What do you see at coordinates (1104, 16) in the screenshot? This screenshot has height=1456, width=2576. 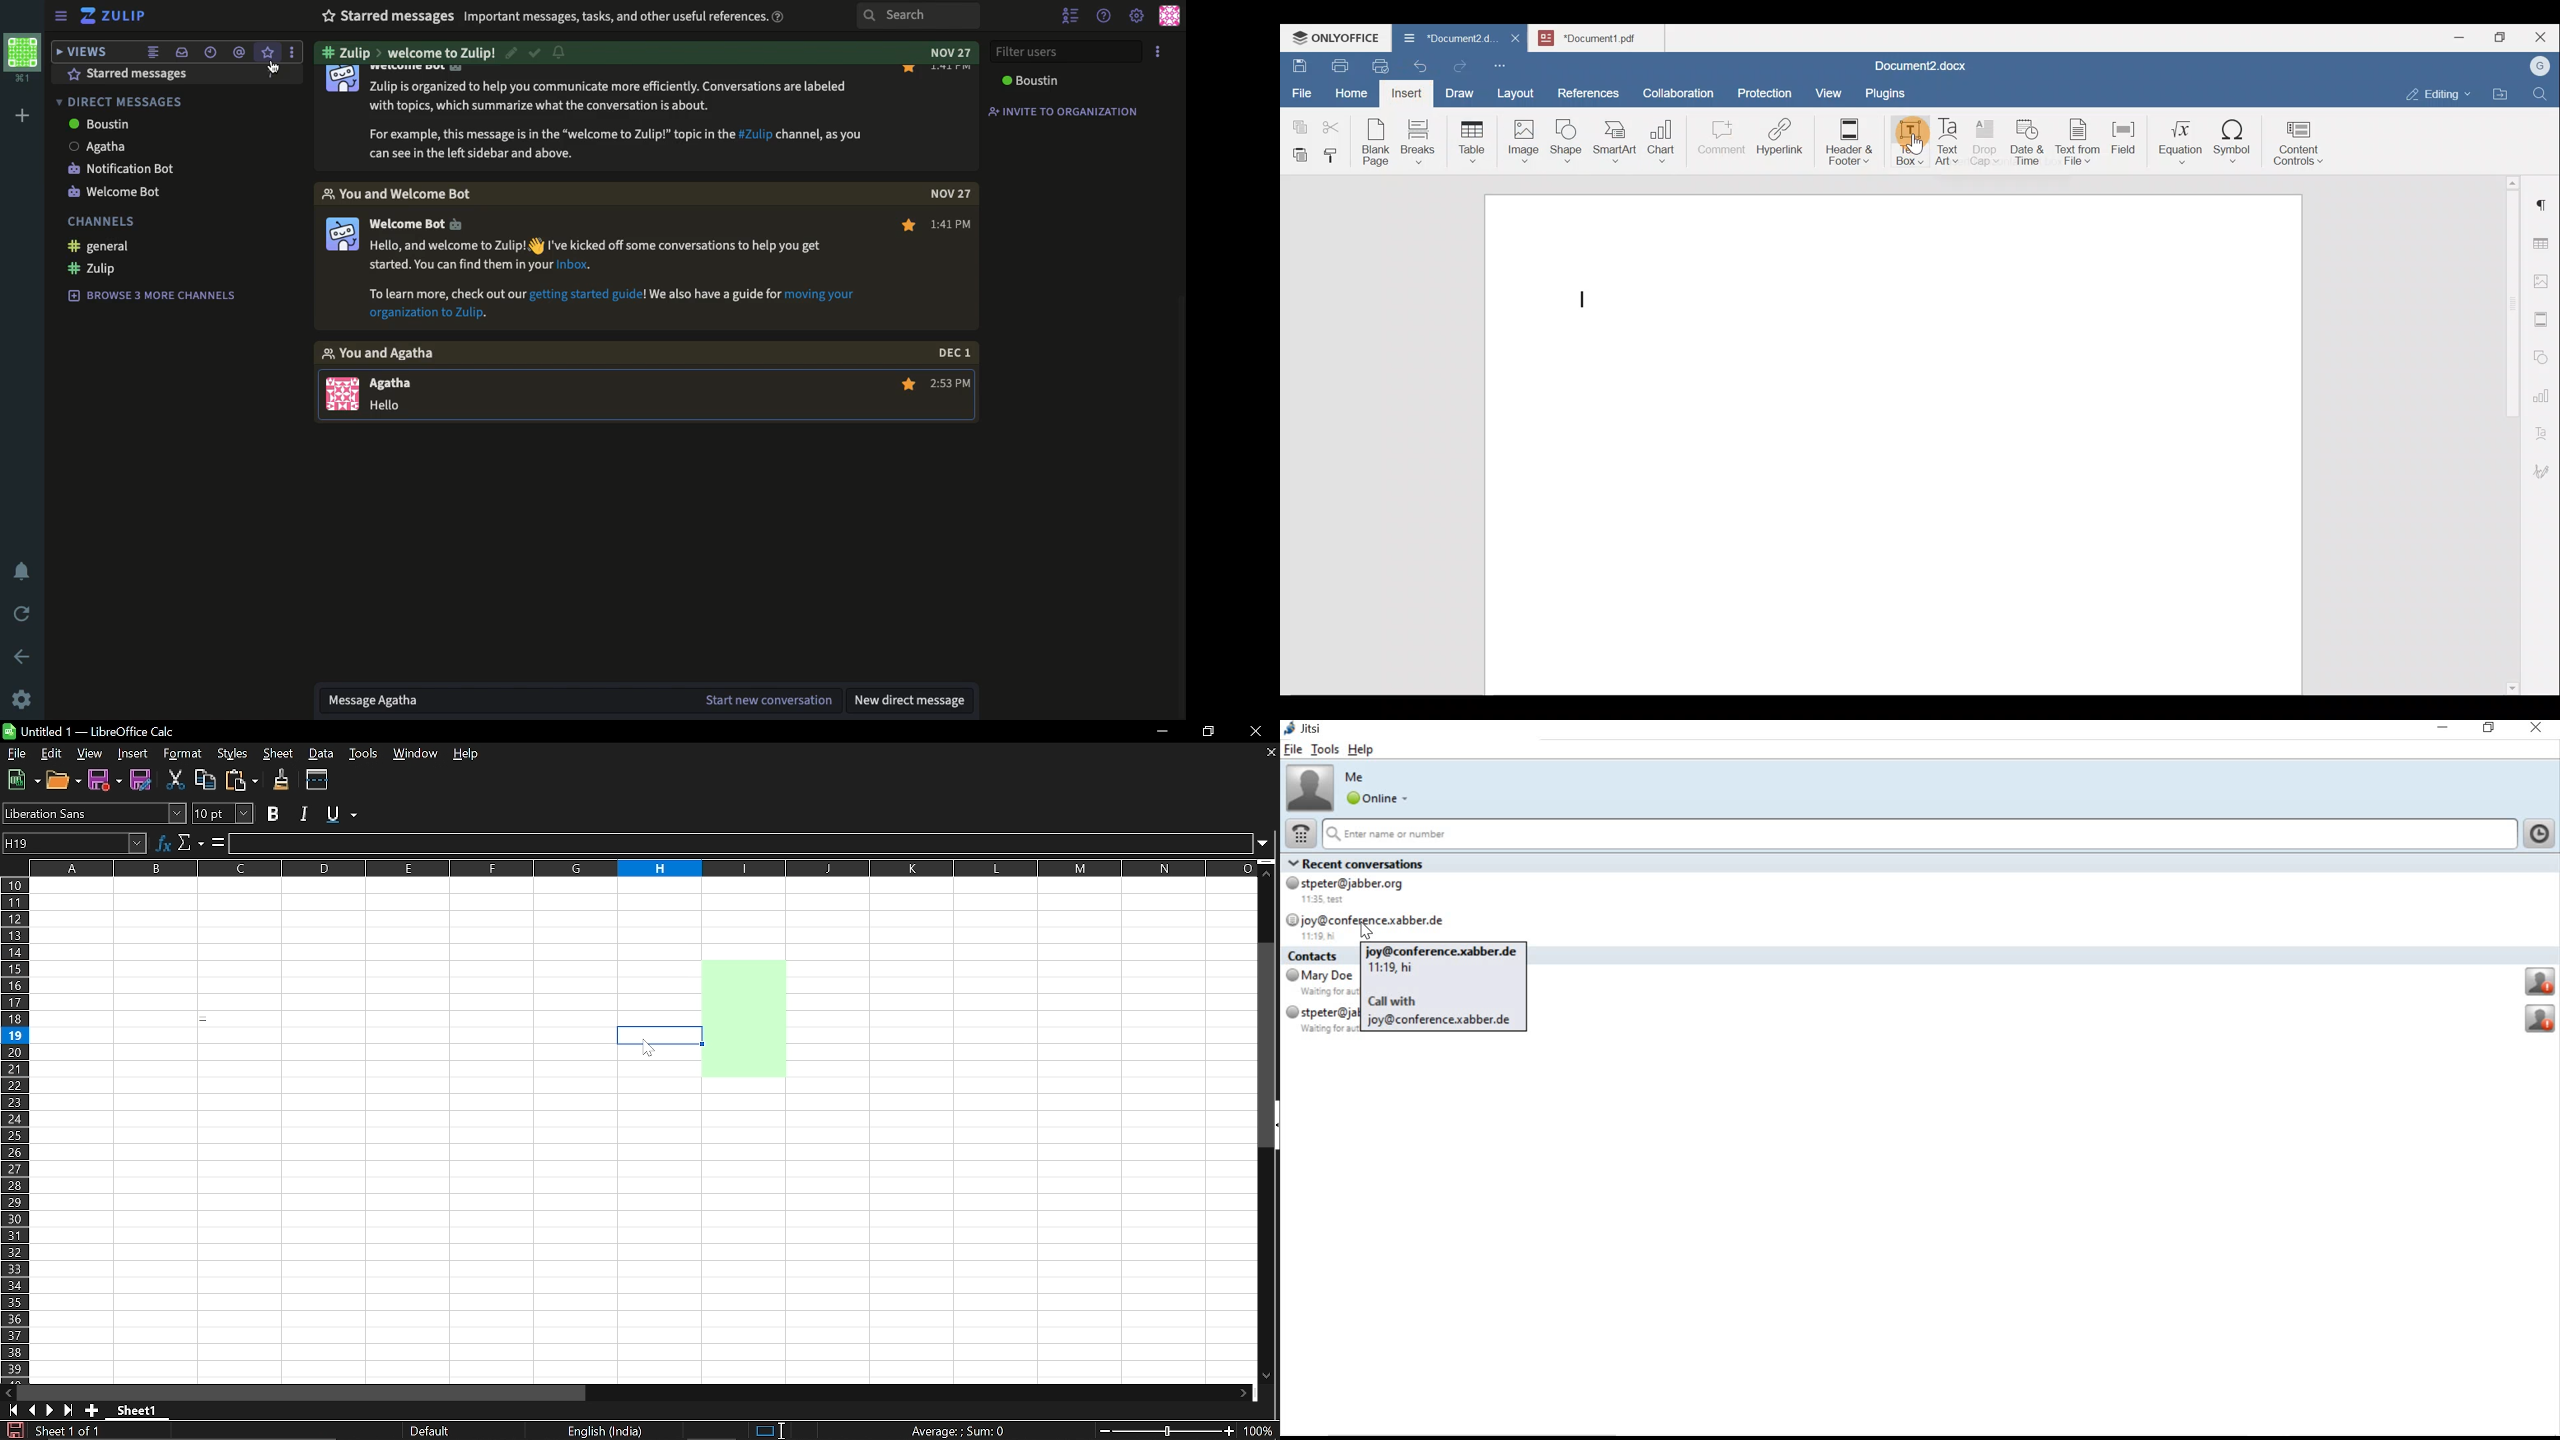 I see `help` at bounding box center [1104, 16].